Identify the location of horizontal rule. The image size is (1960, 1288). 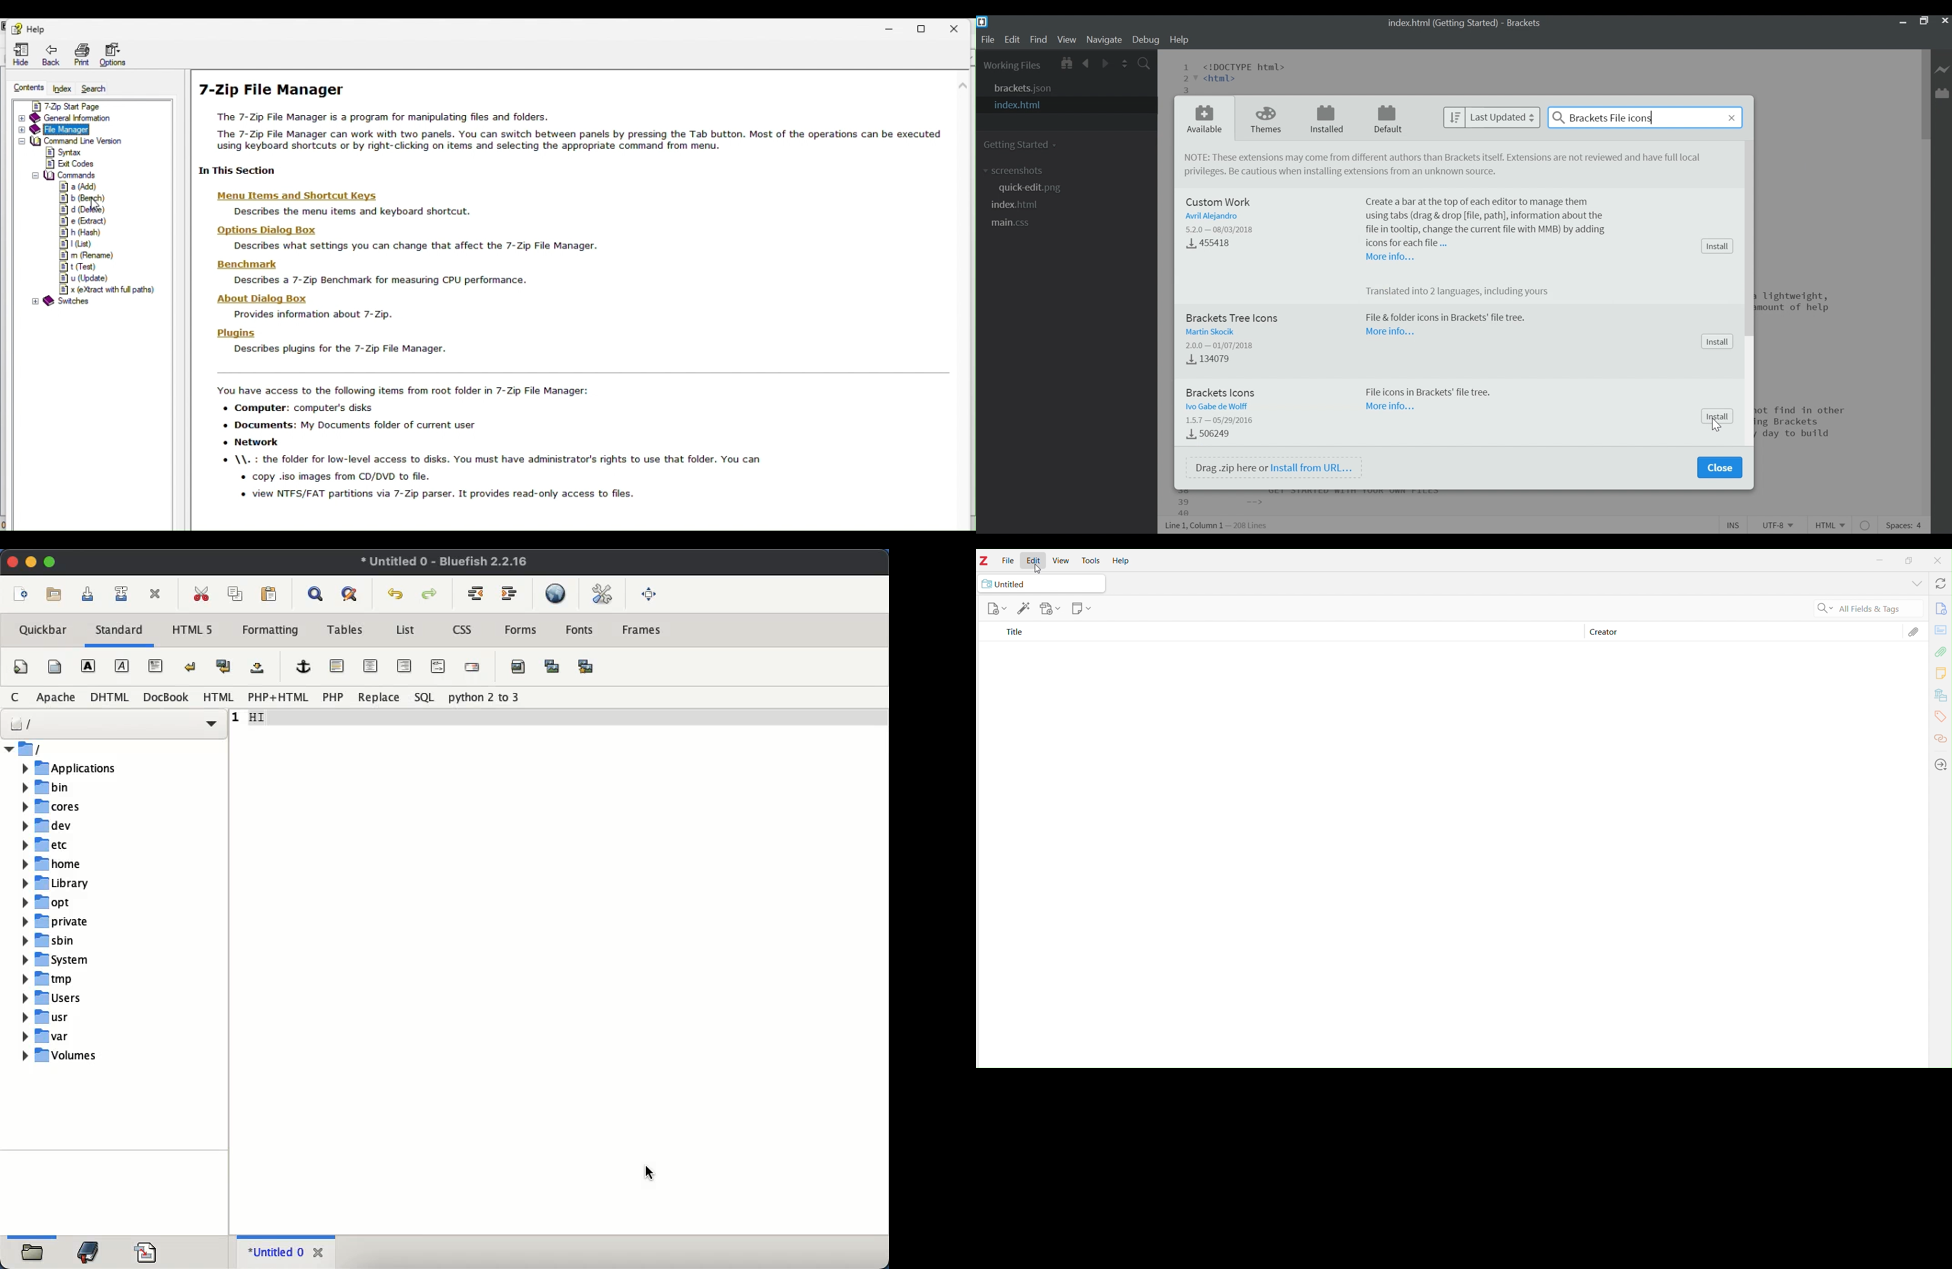
(339, 667).